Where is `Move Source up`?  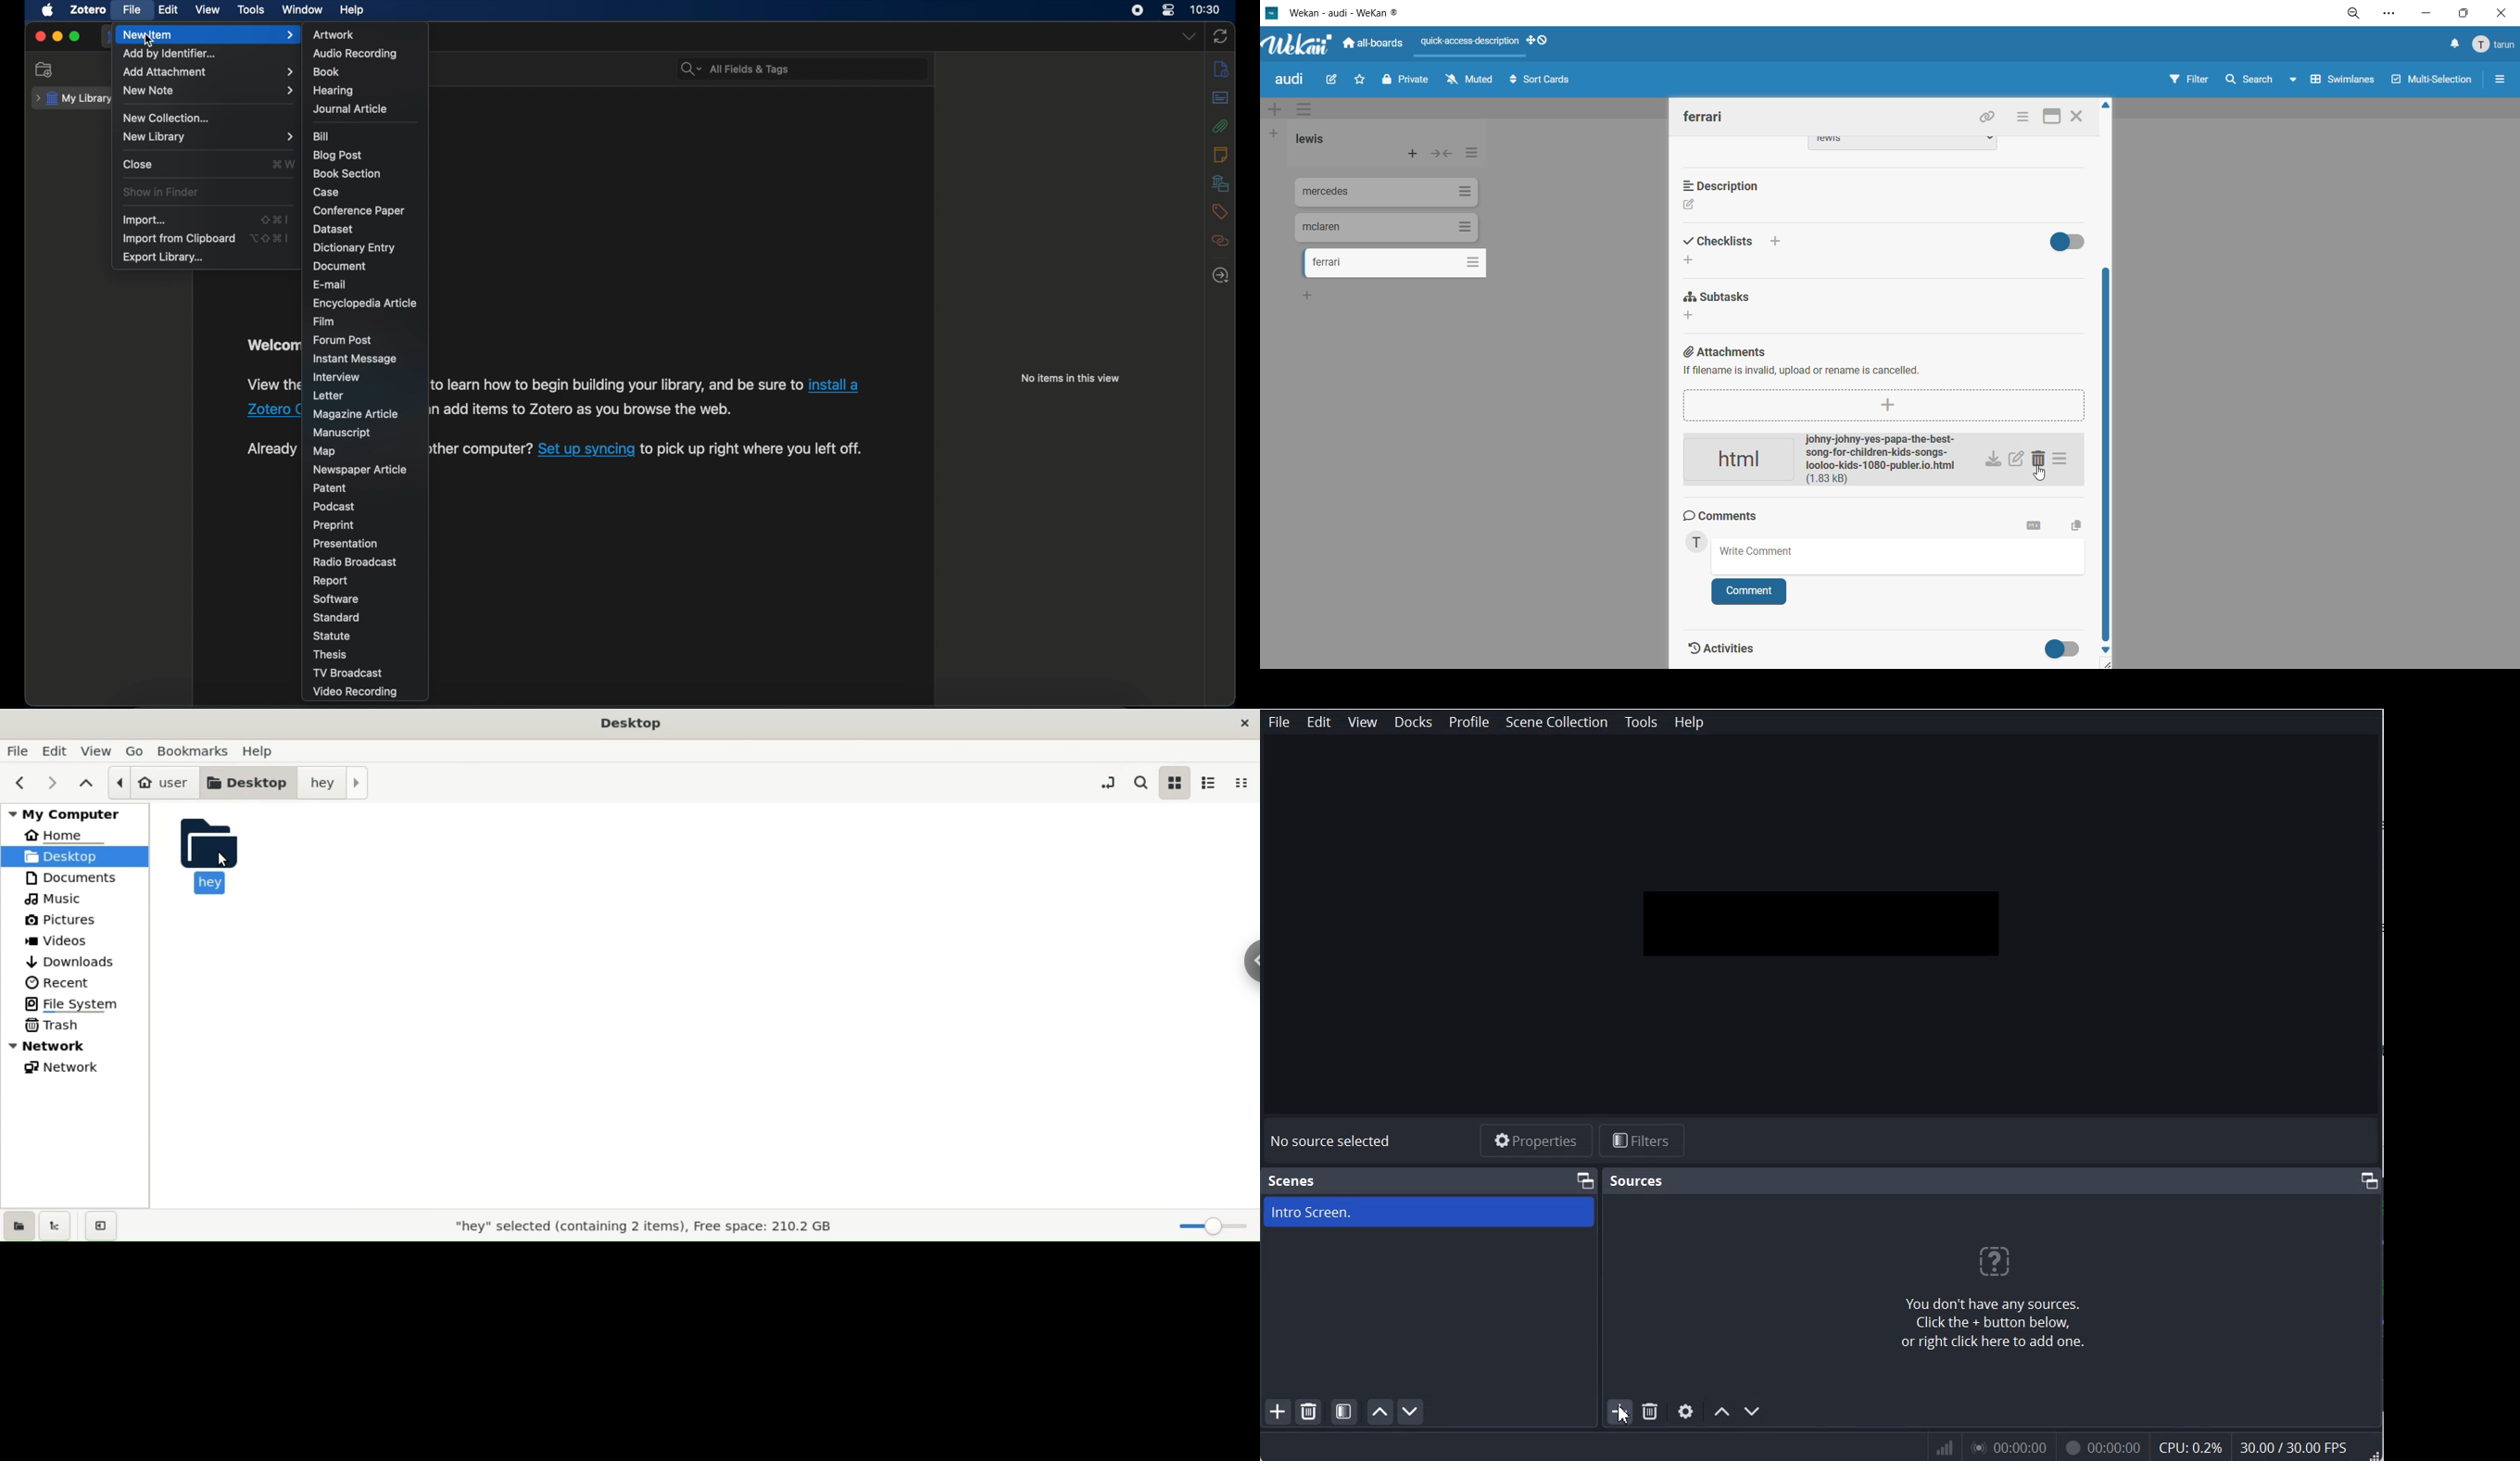
Move Source up is located at coordinates (1721, 1411).